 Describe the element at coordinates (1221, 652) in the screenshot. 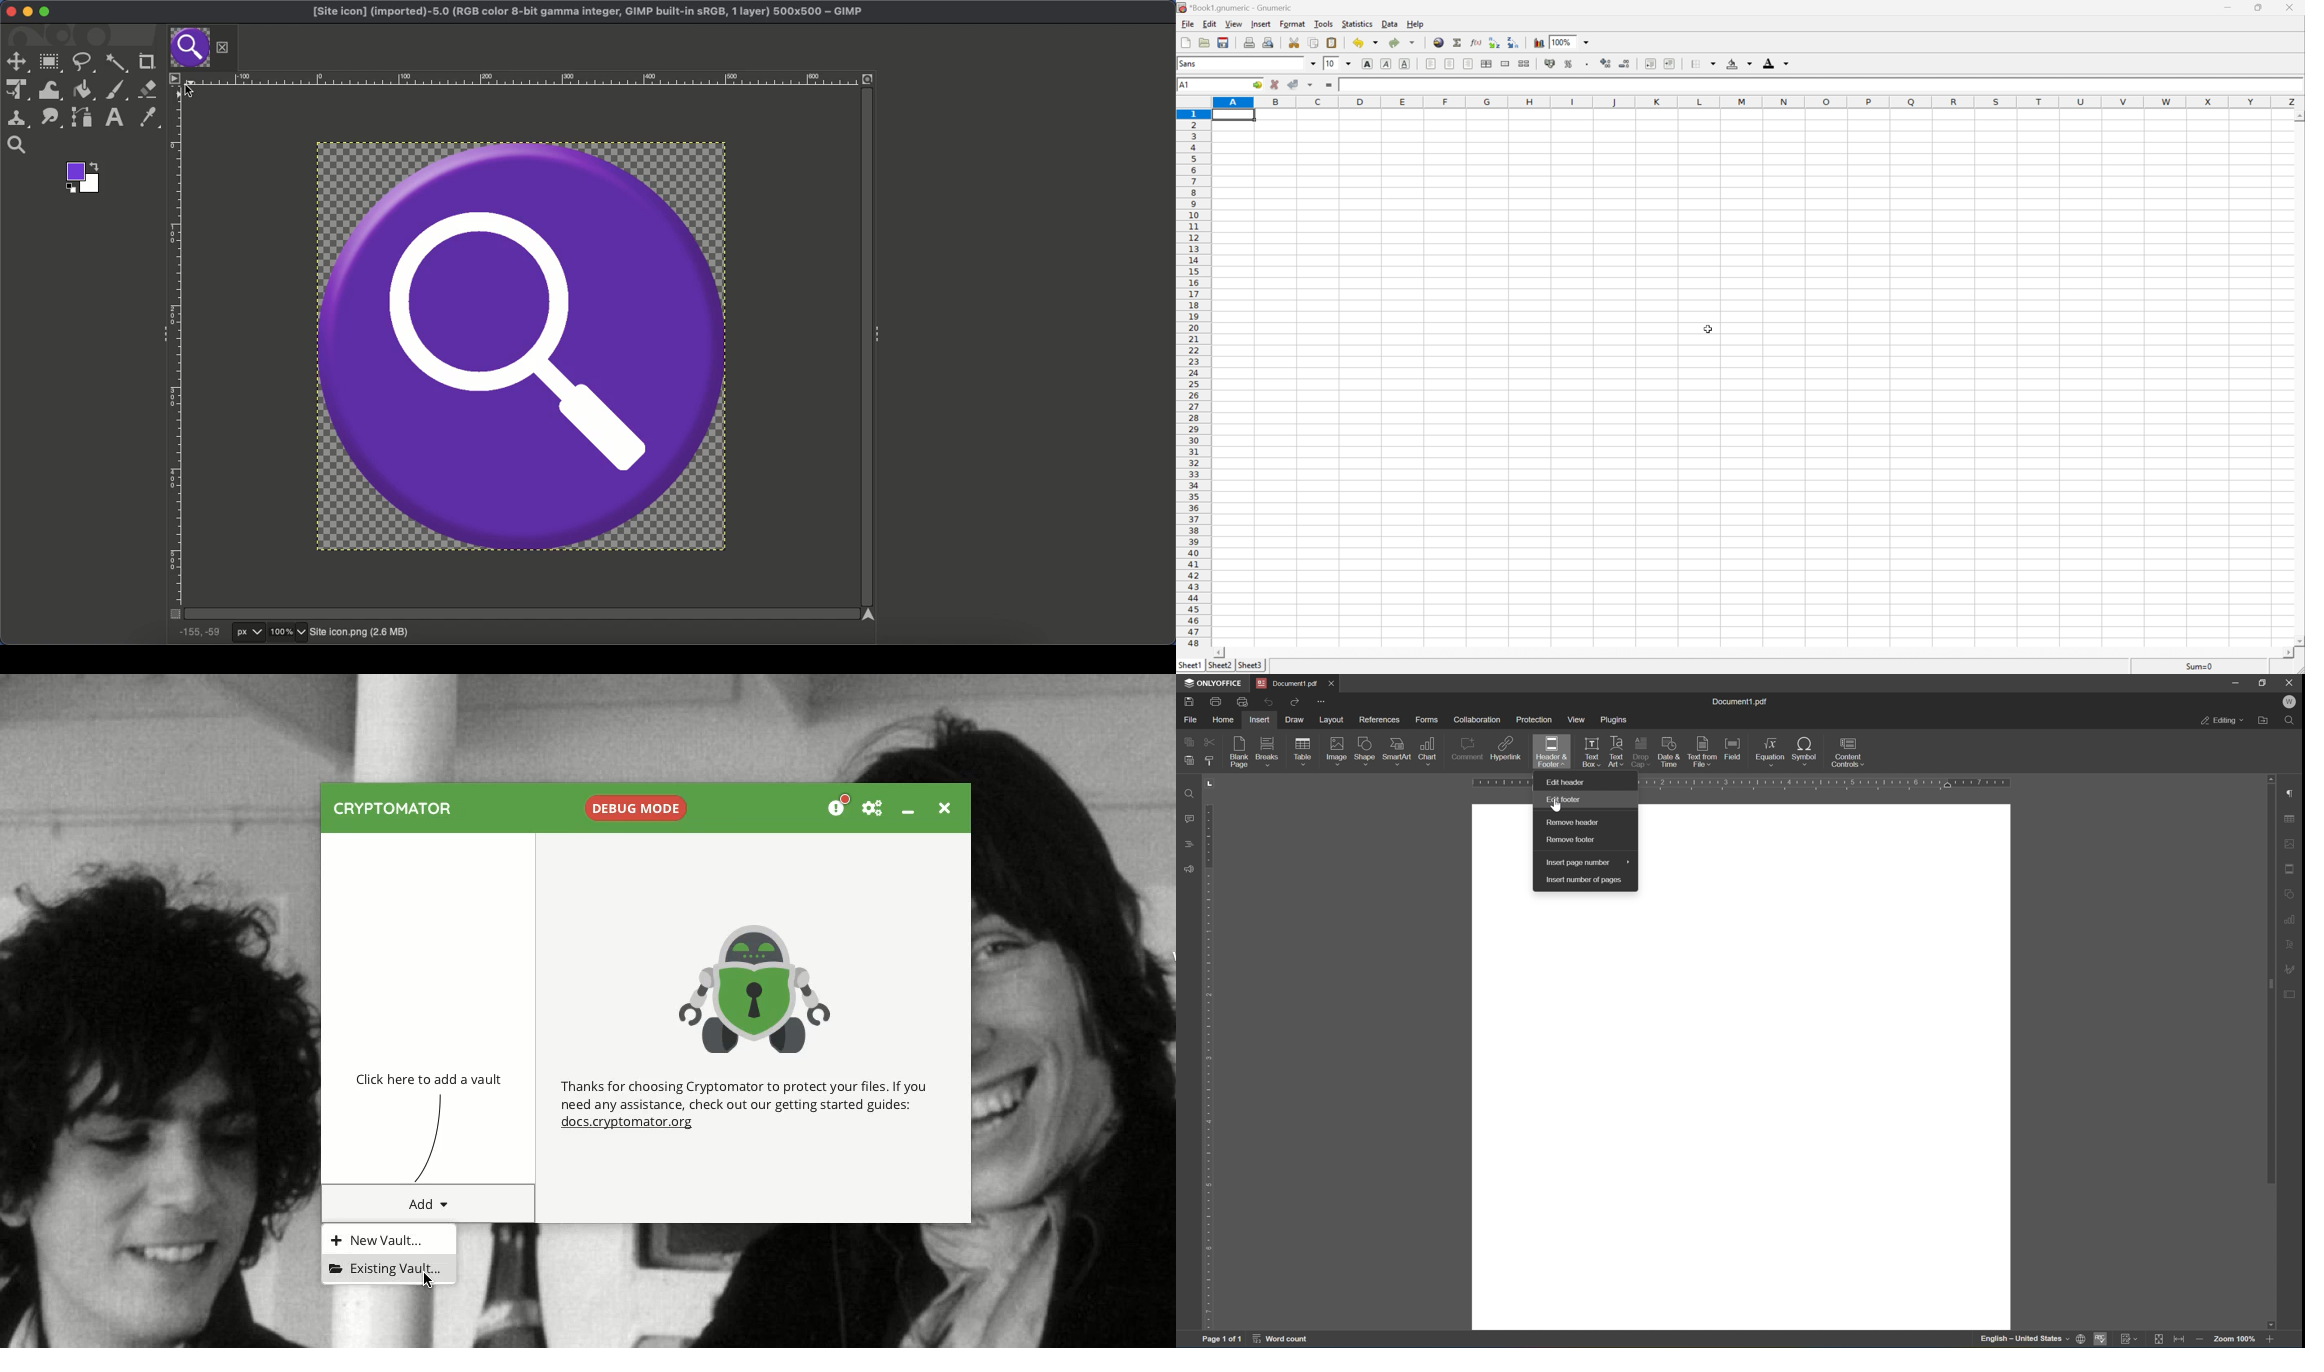

I see `Scroll Left` at that location.